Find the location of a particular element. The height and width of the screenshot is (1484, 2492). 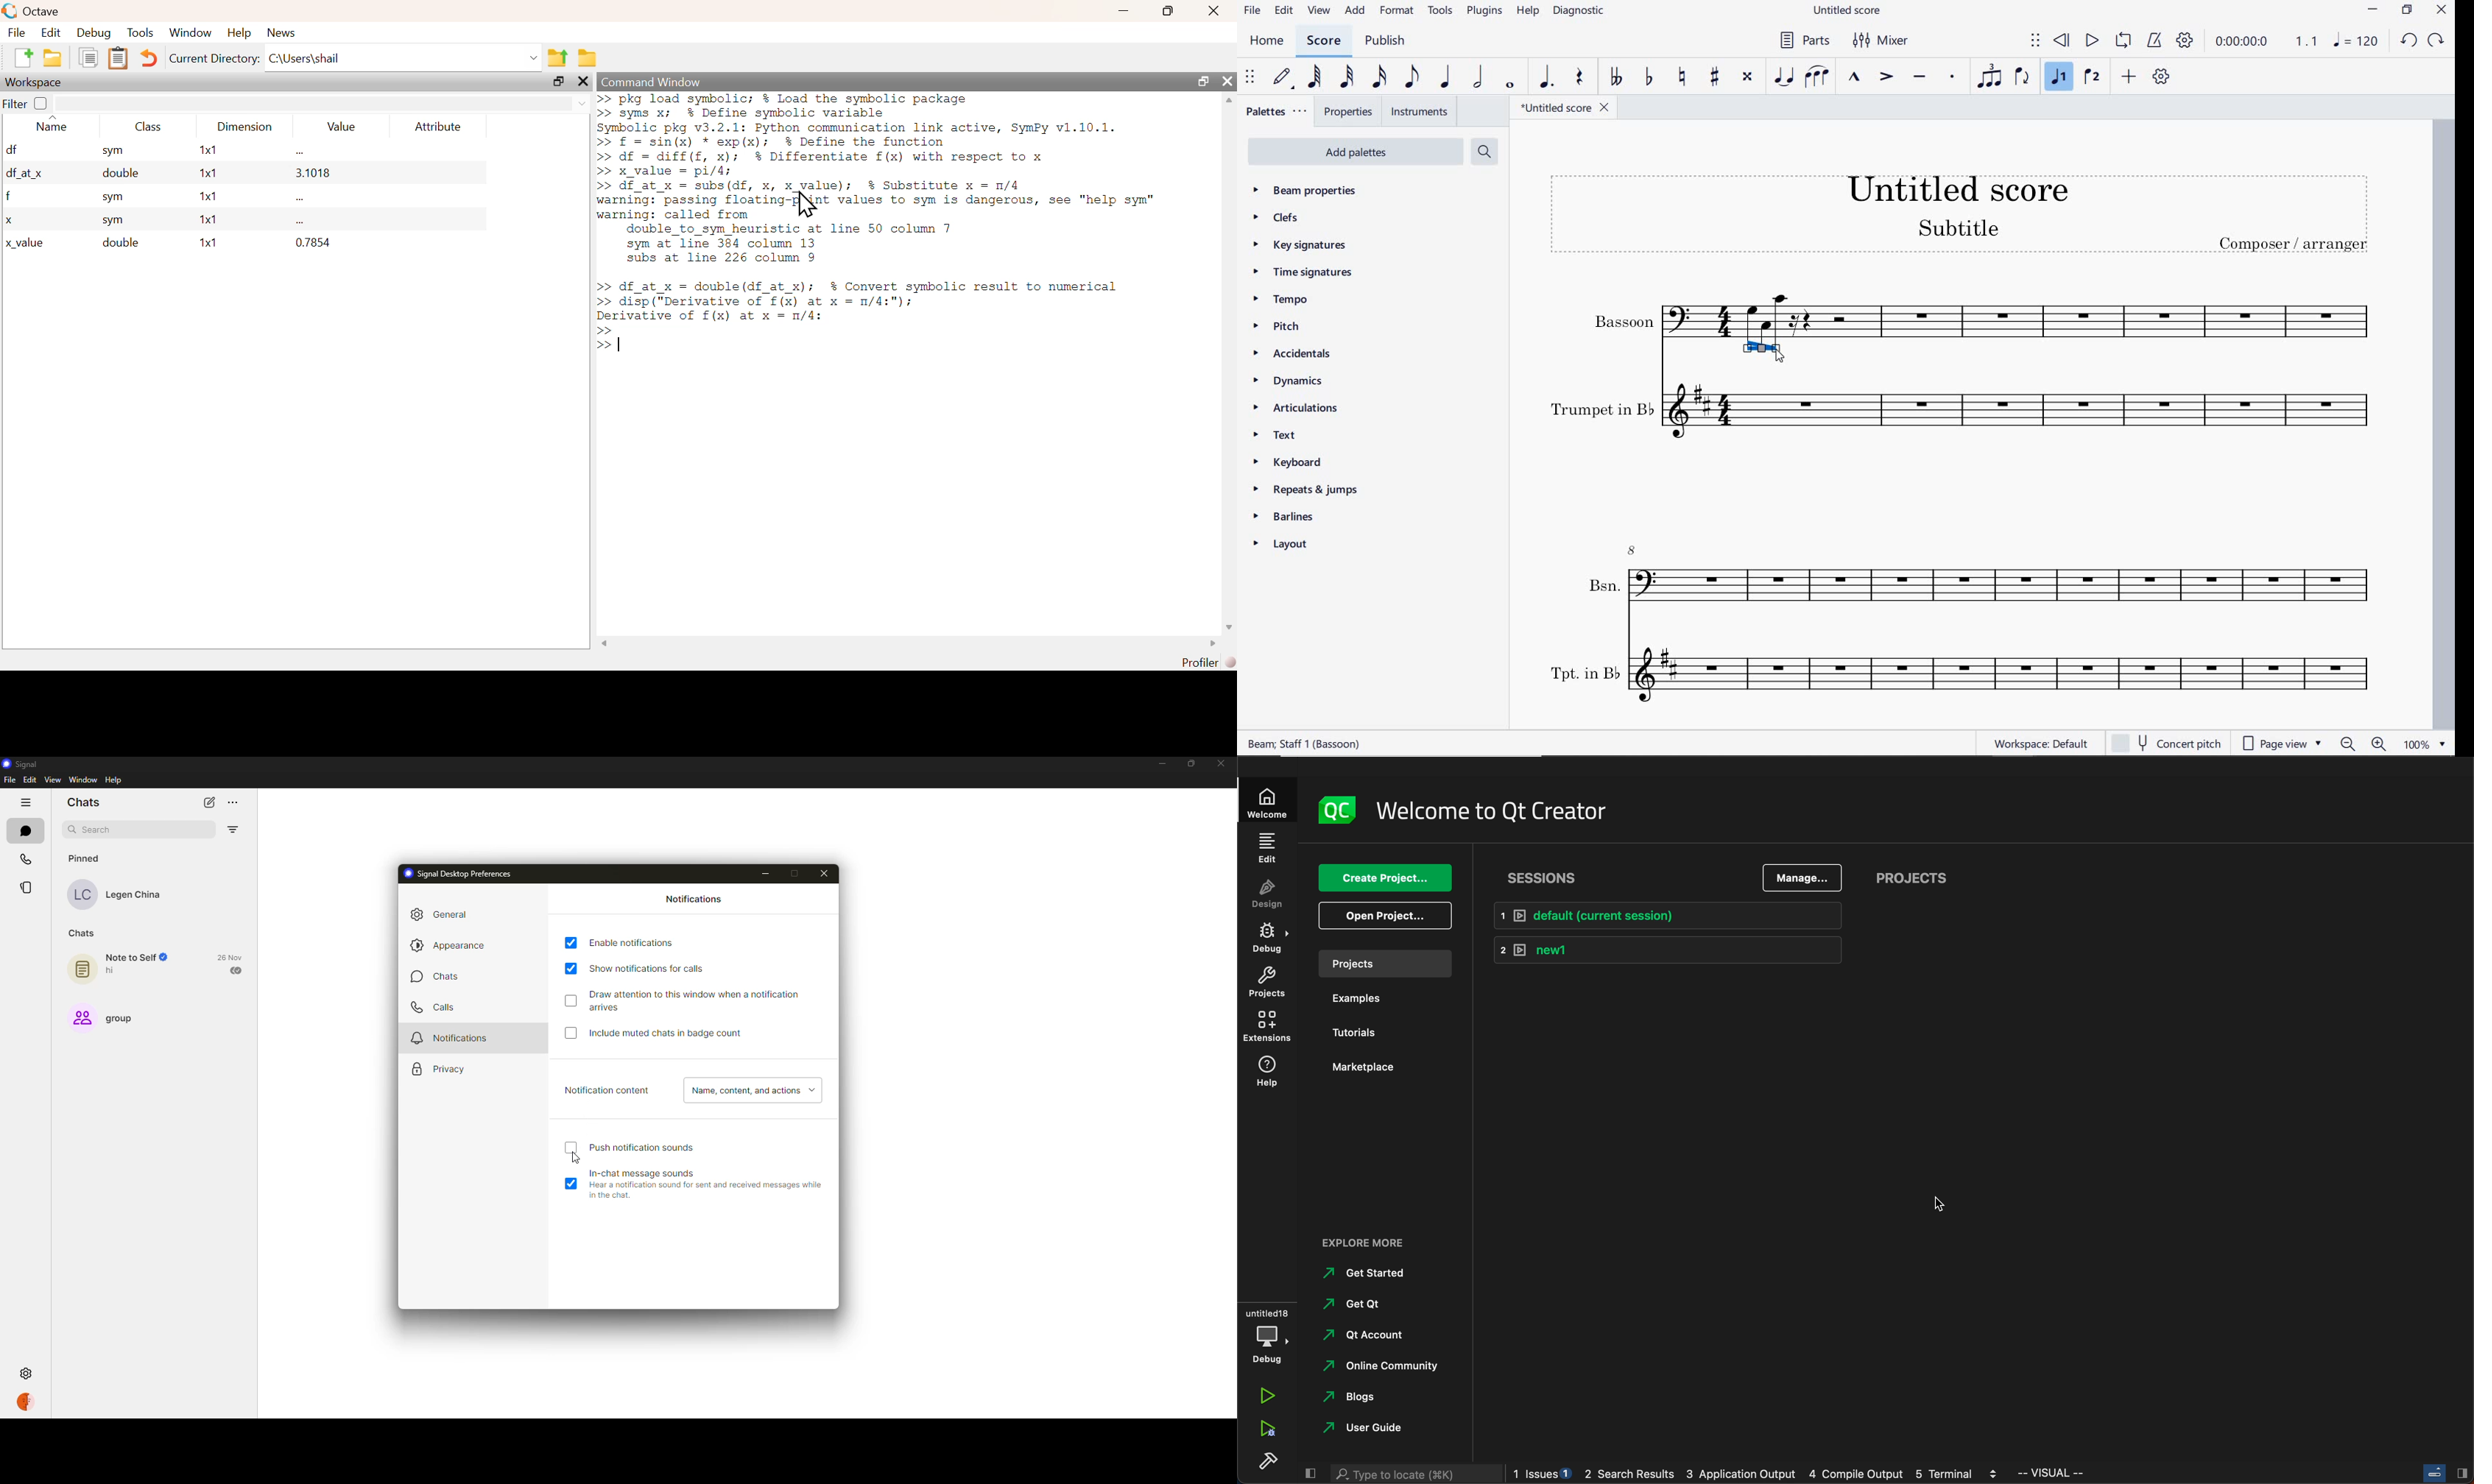

marketplace is located at coordinates (1369, 1069).